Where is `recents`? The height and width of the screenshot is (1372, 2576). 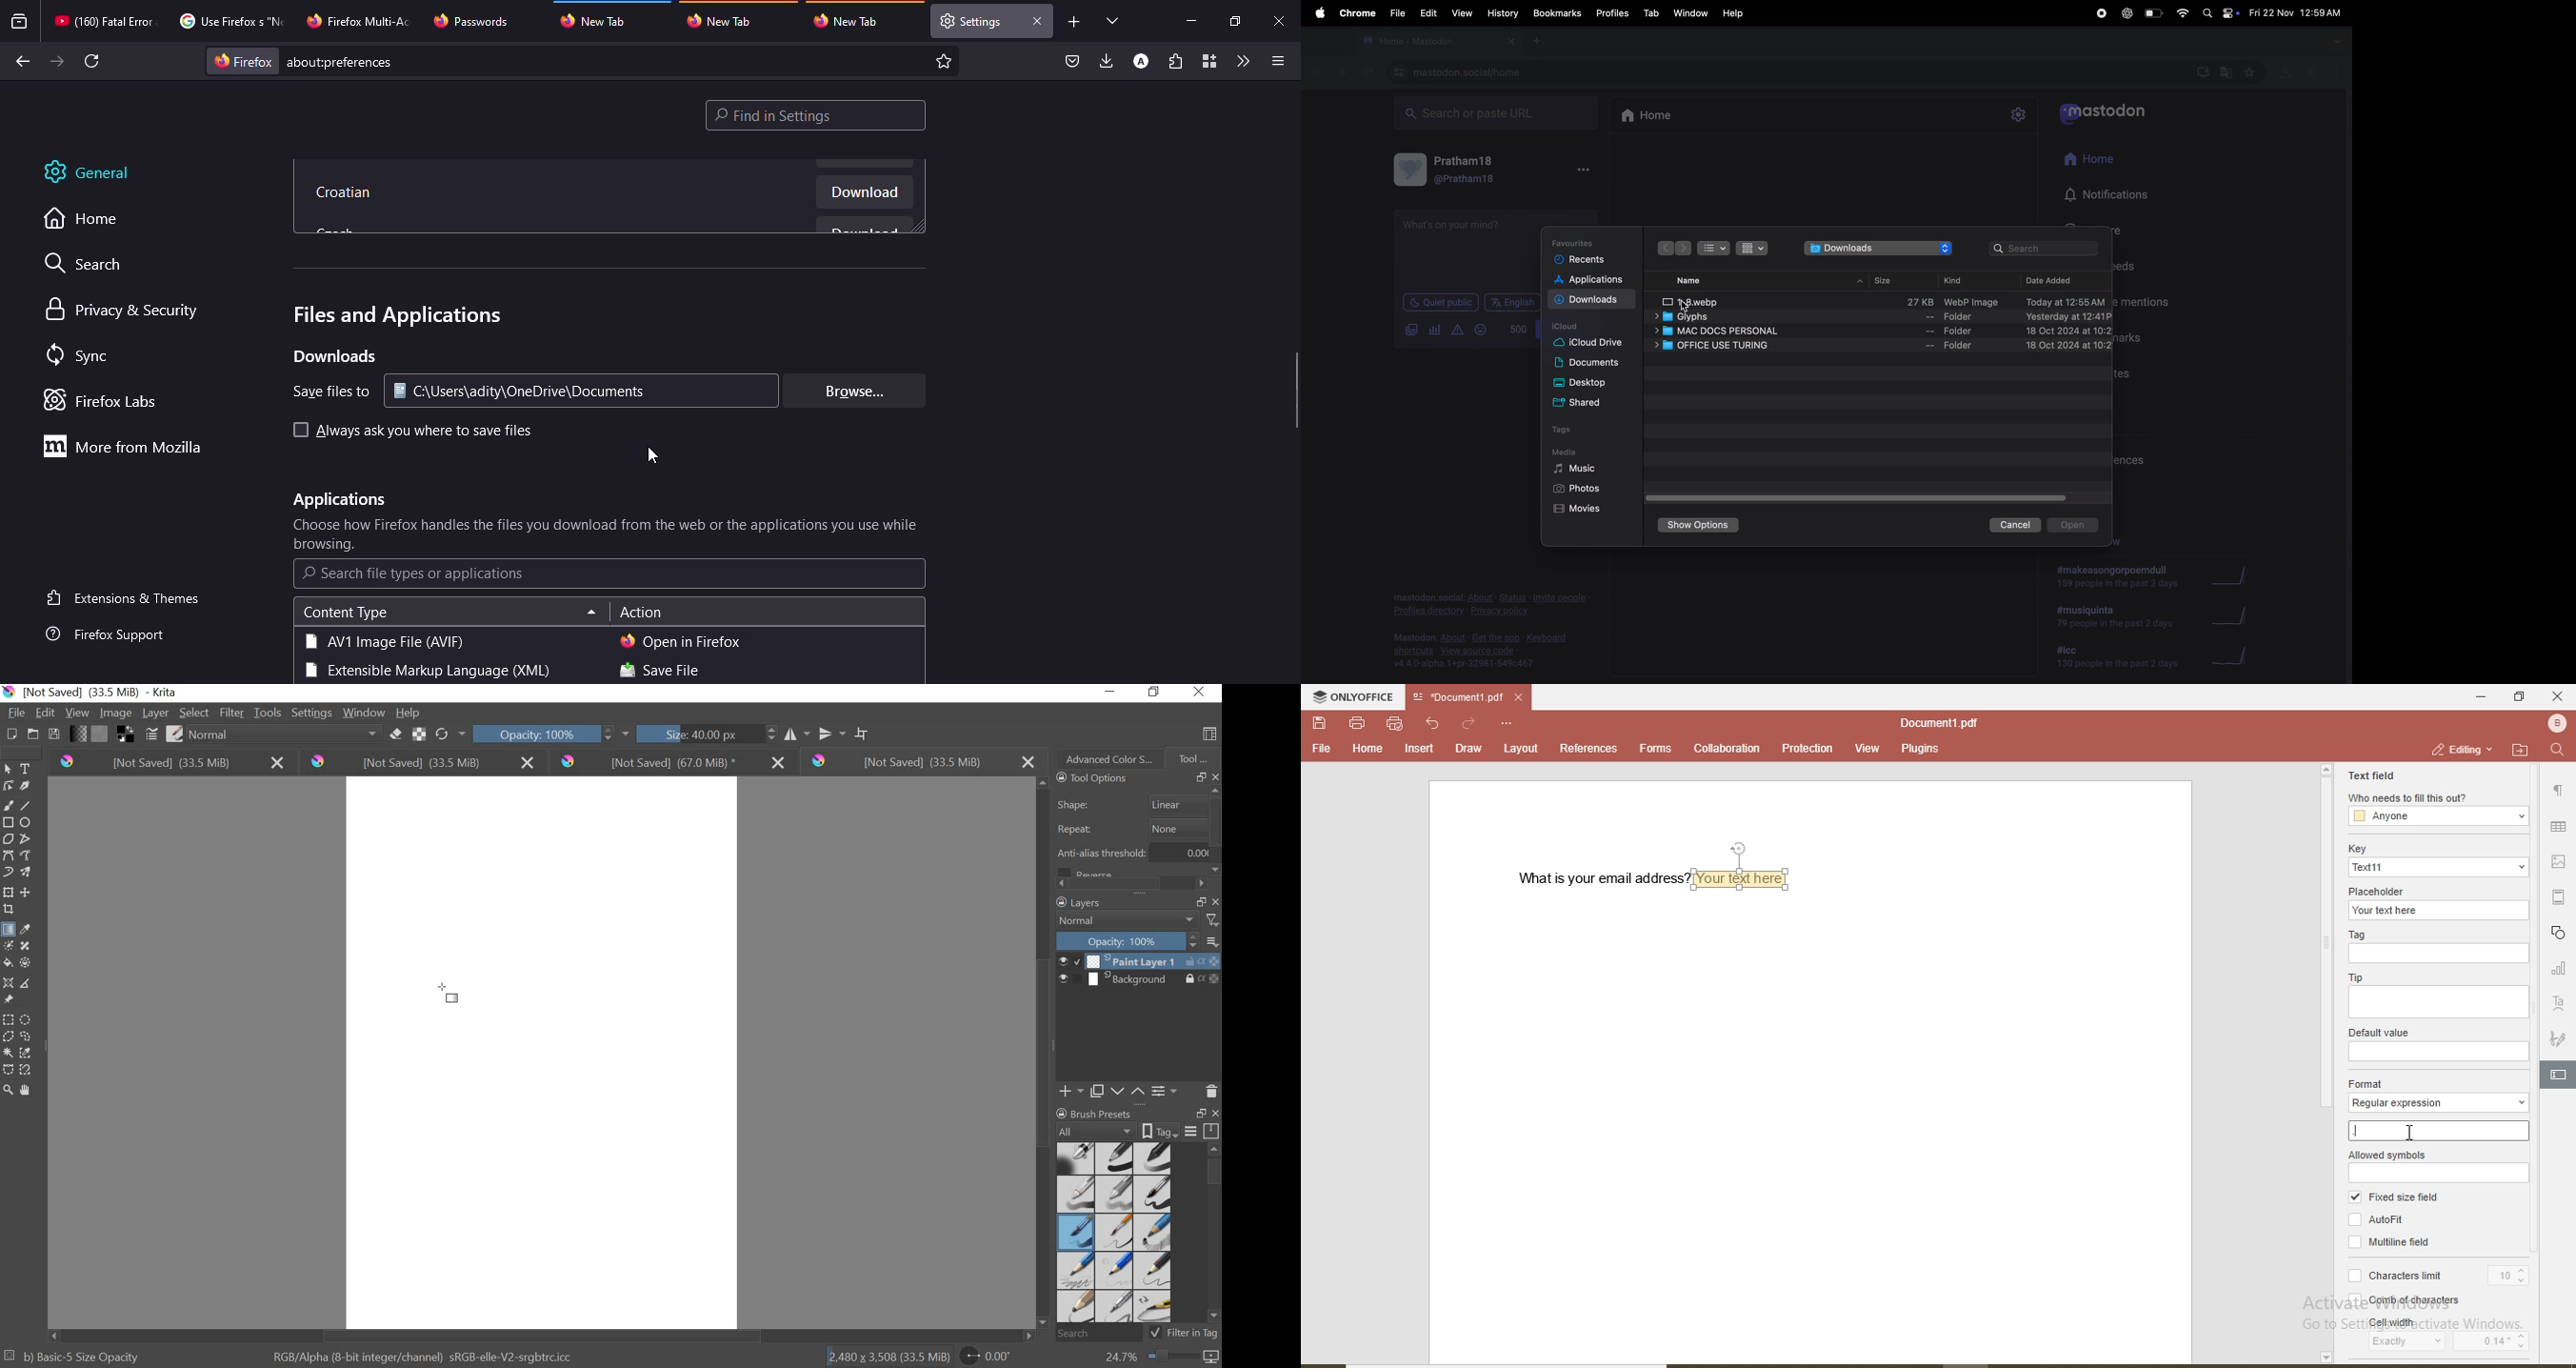 recents is located at coordinates (1581, 259).